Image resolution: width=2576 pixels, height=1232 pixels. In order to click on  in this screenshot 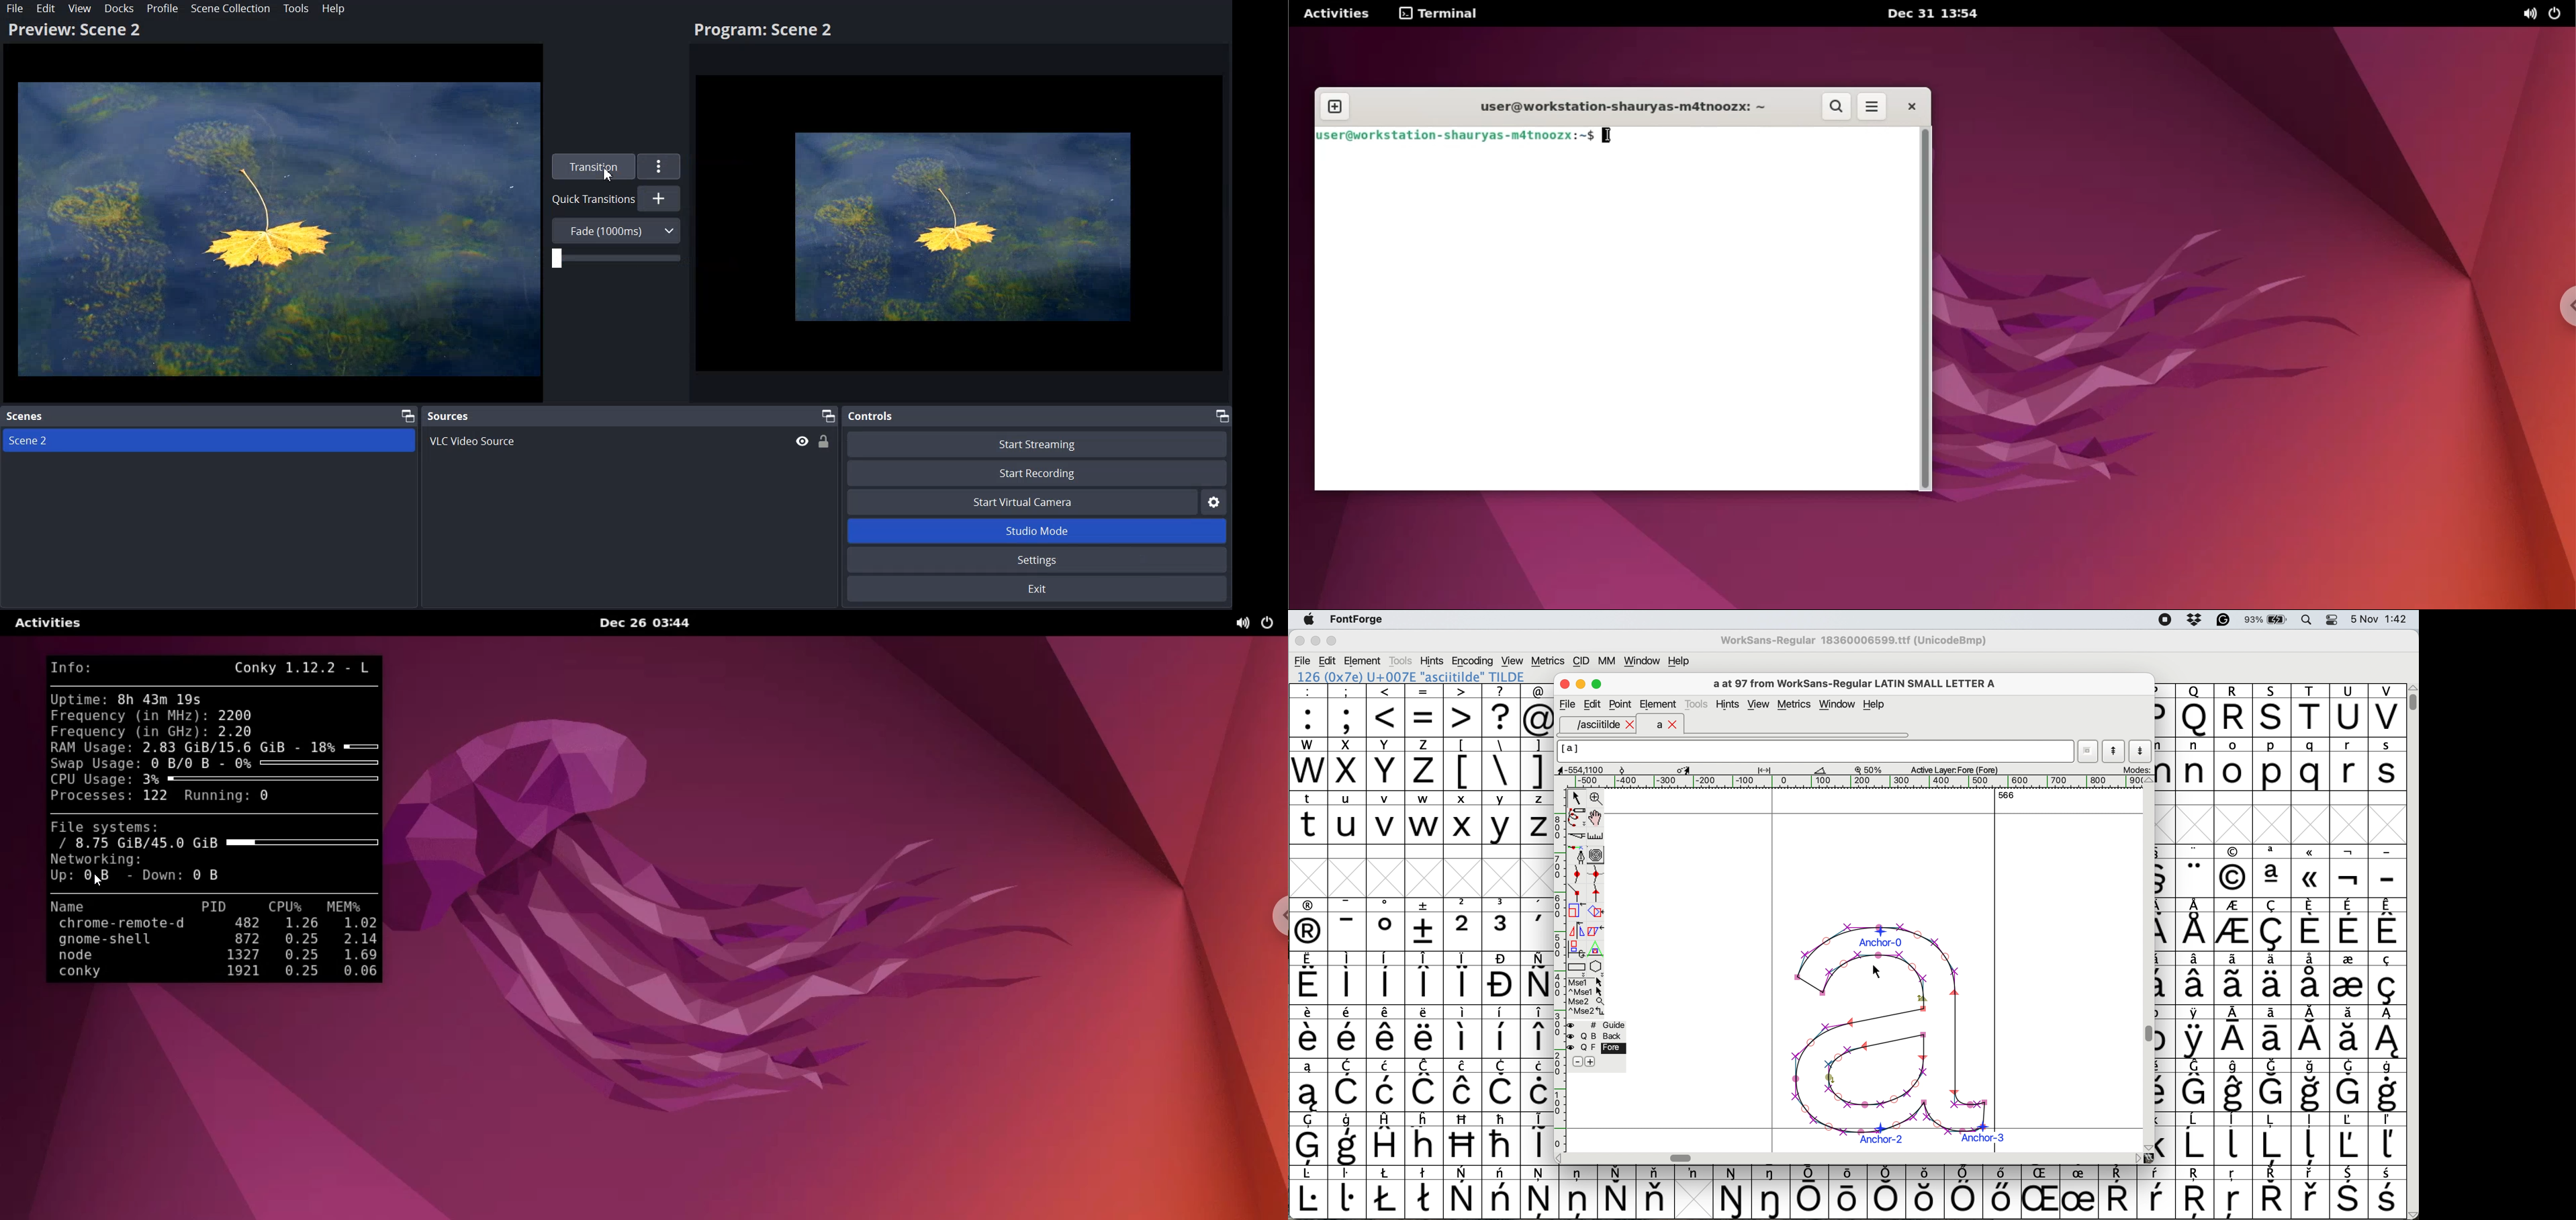, I will do `click(2312, 871)`.